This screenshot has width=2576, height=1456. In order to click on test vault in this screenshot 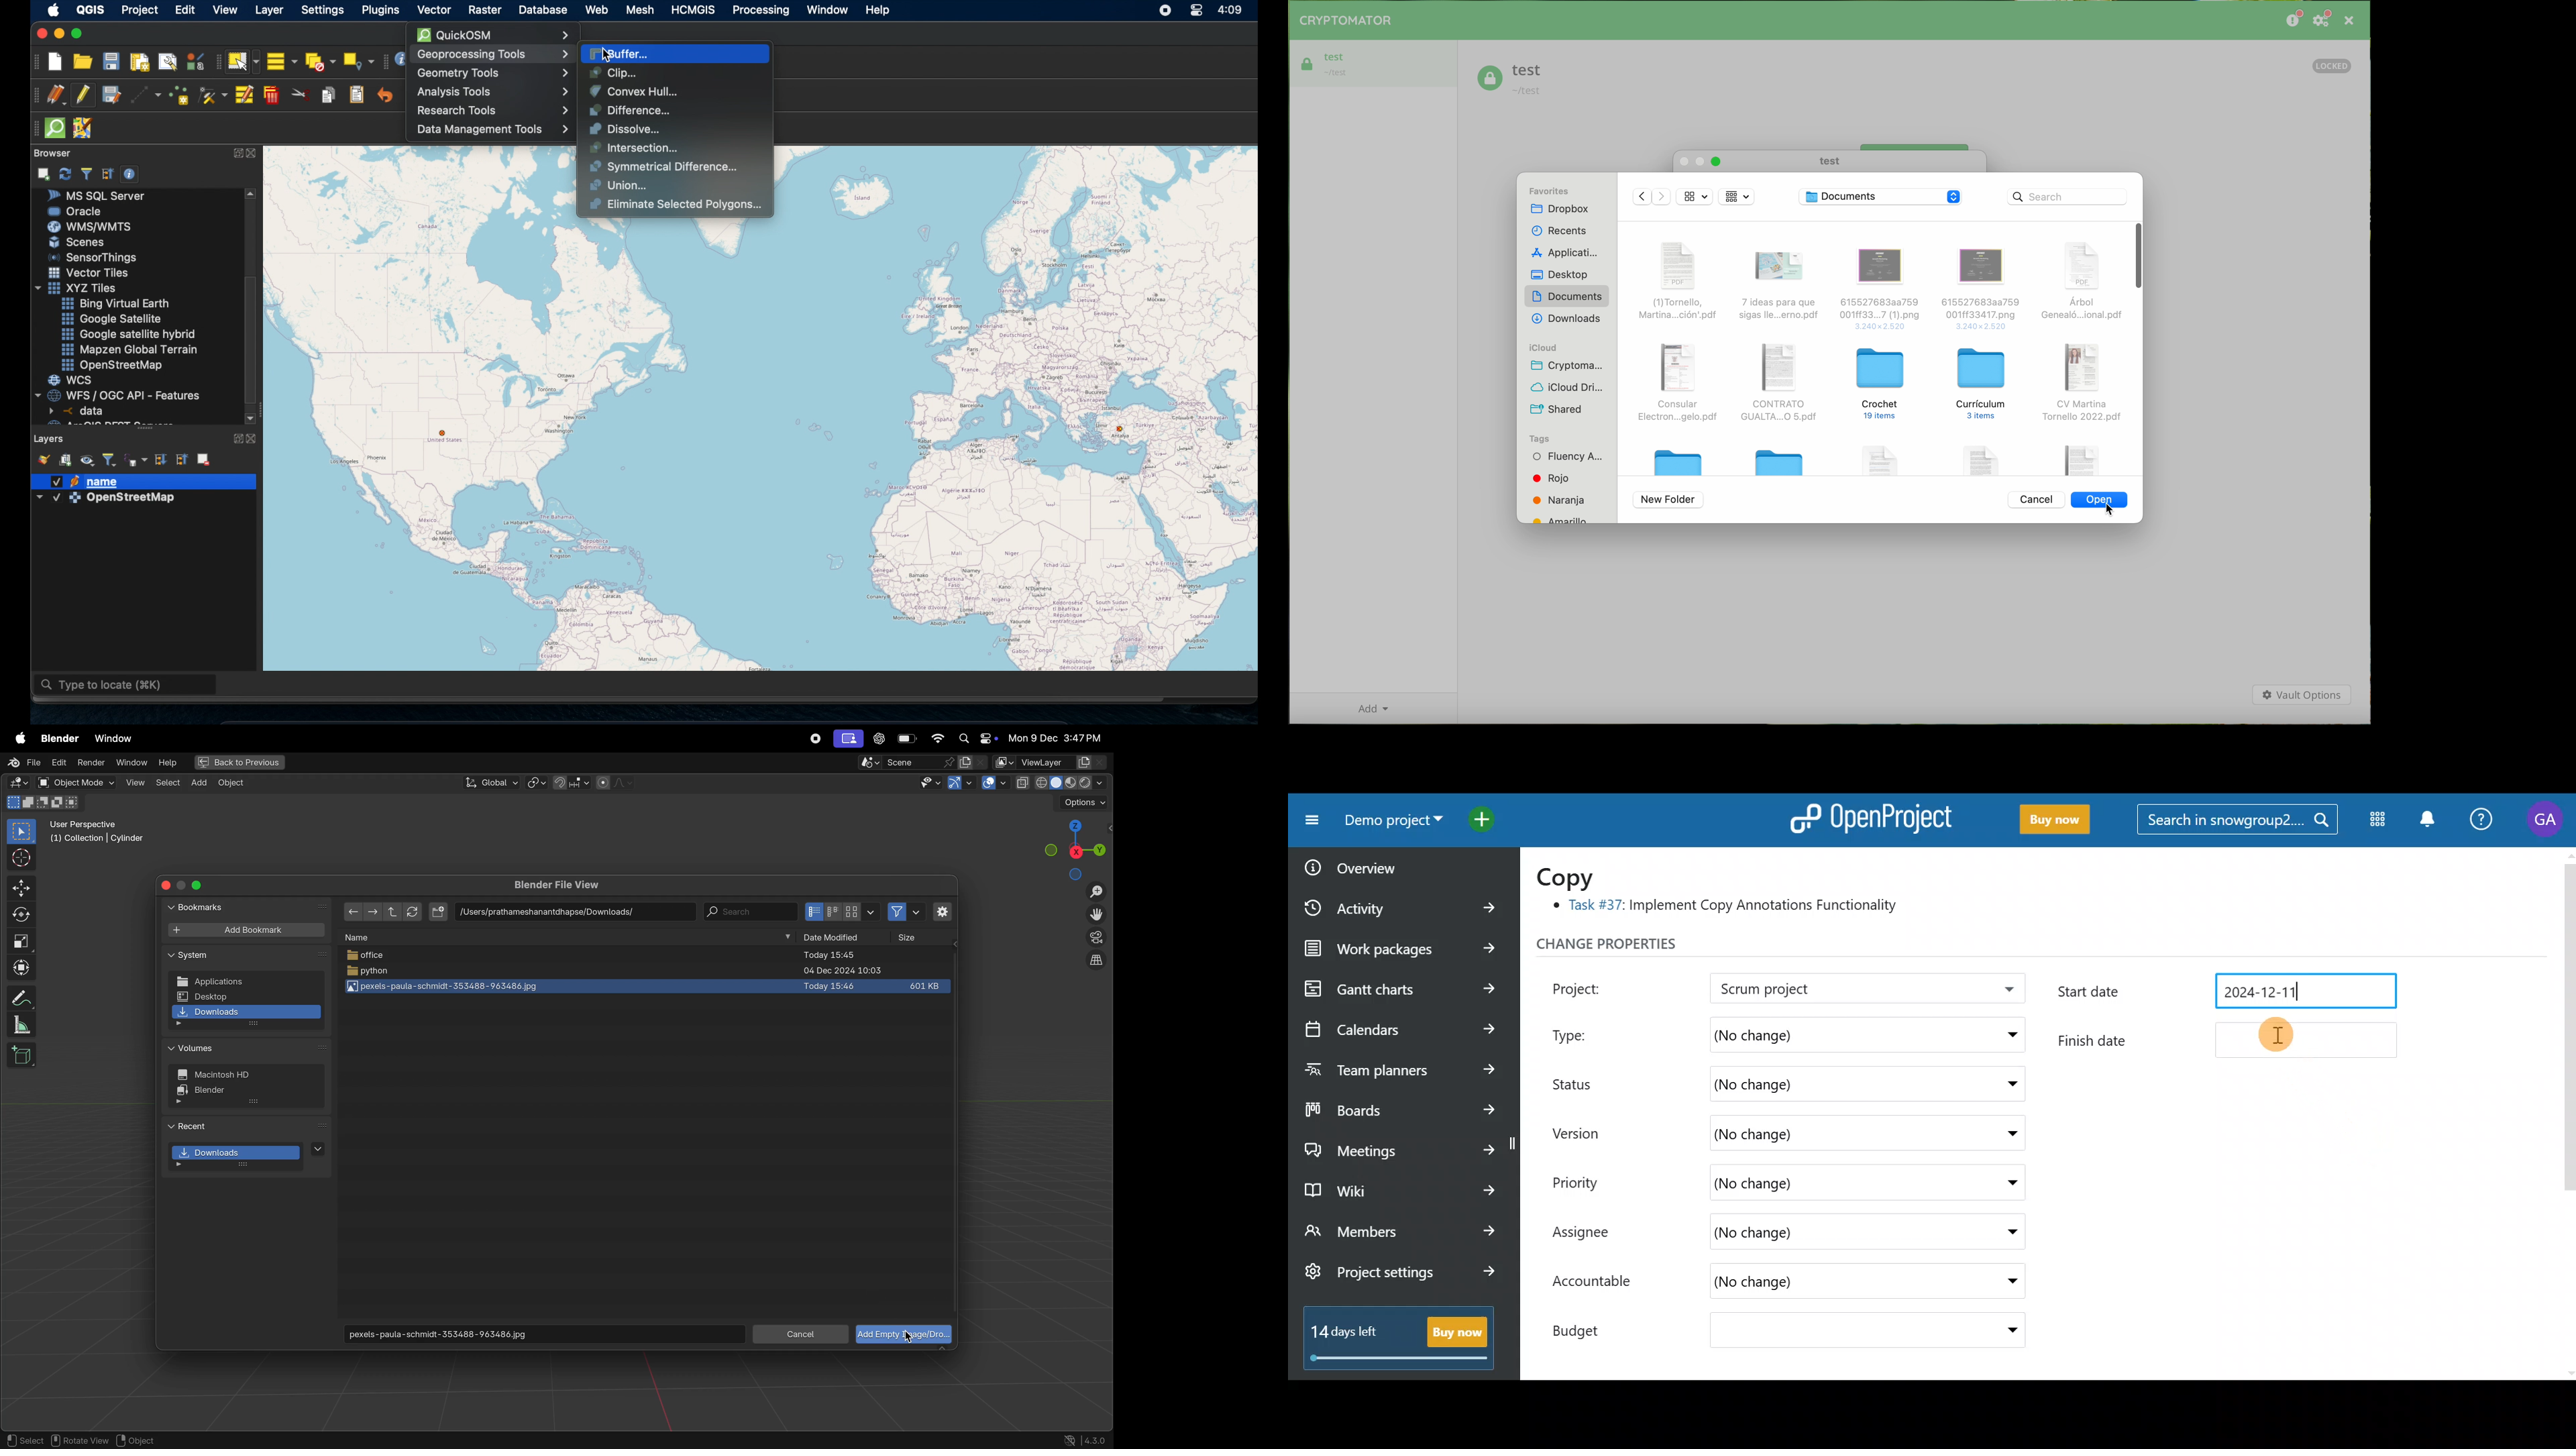, I will do `click(1375, 62)`.